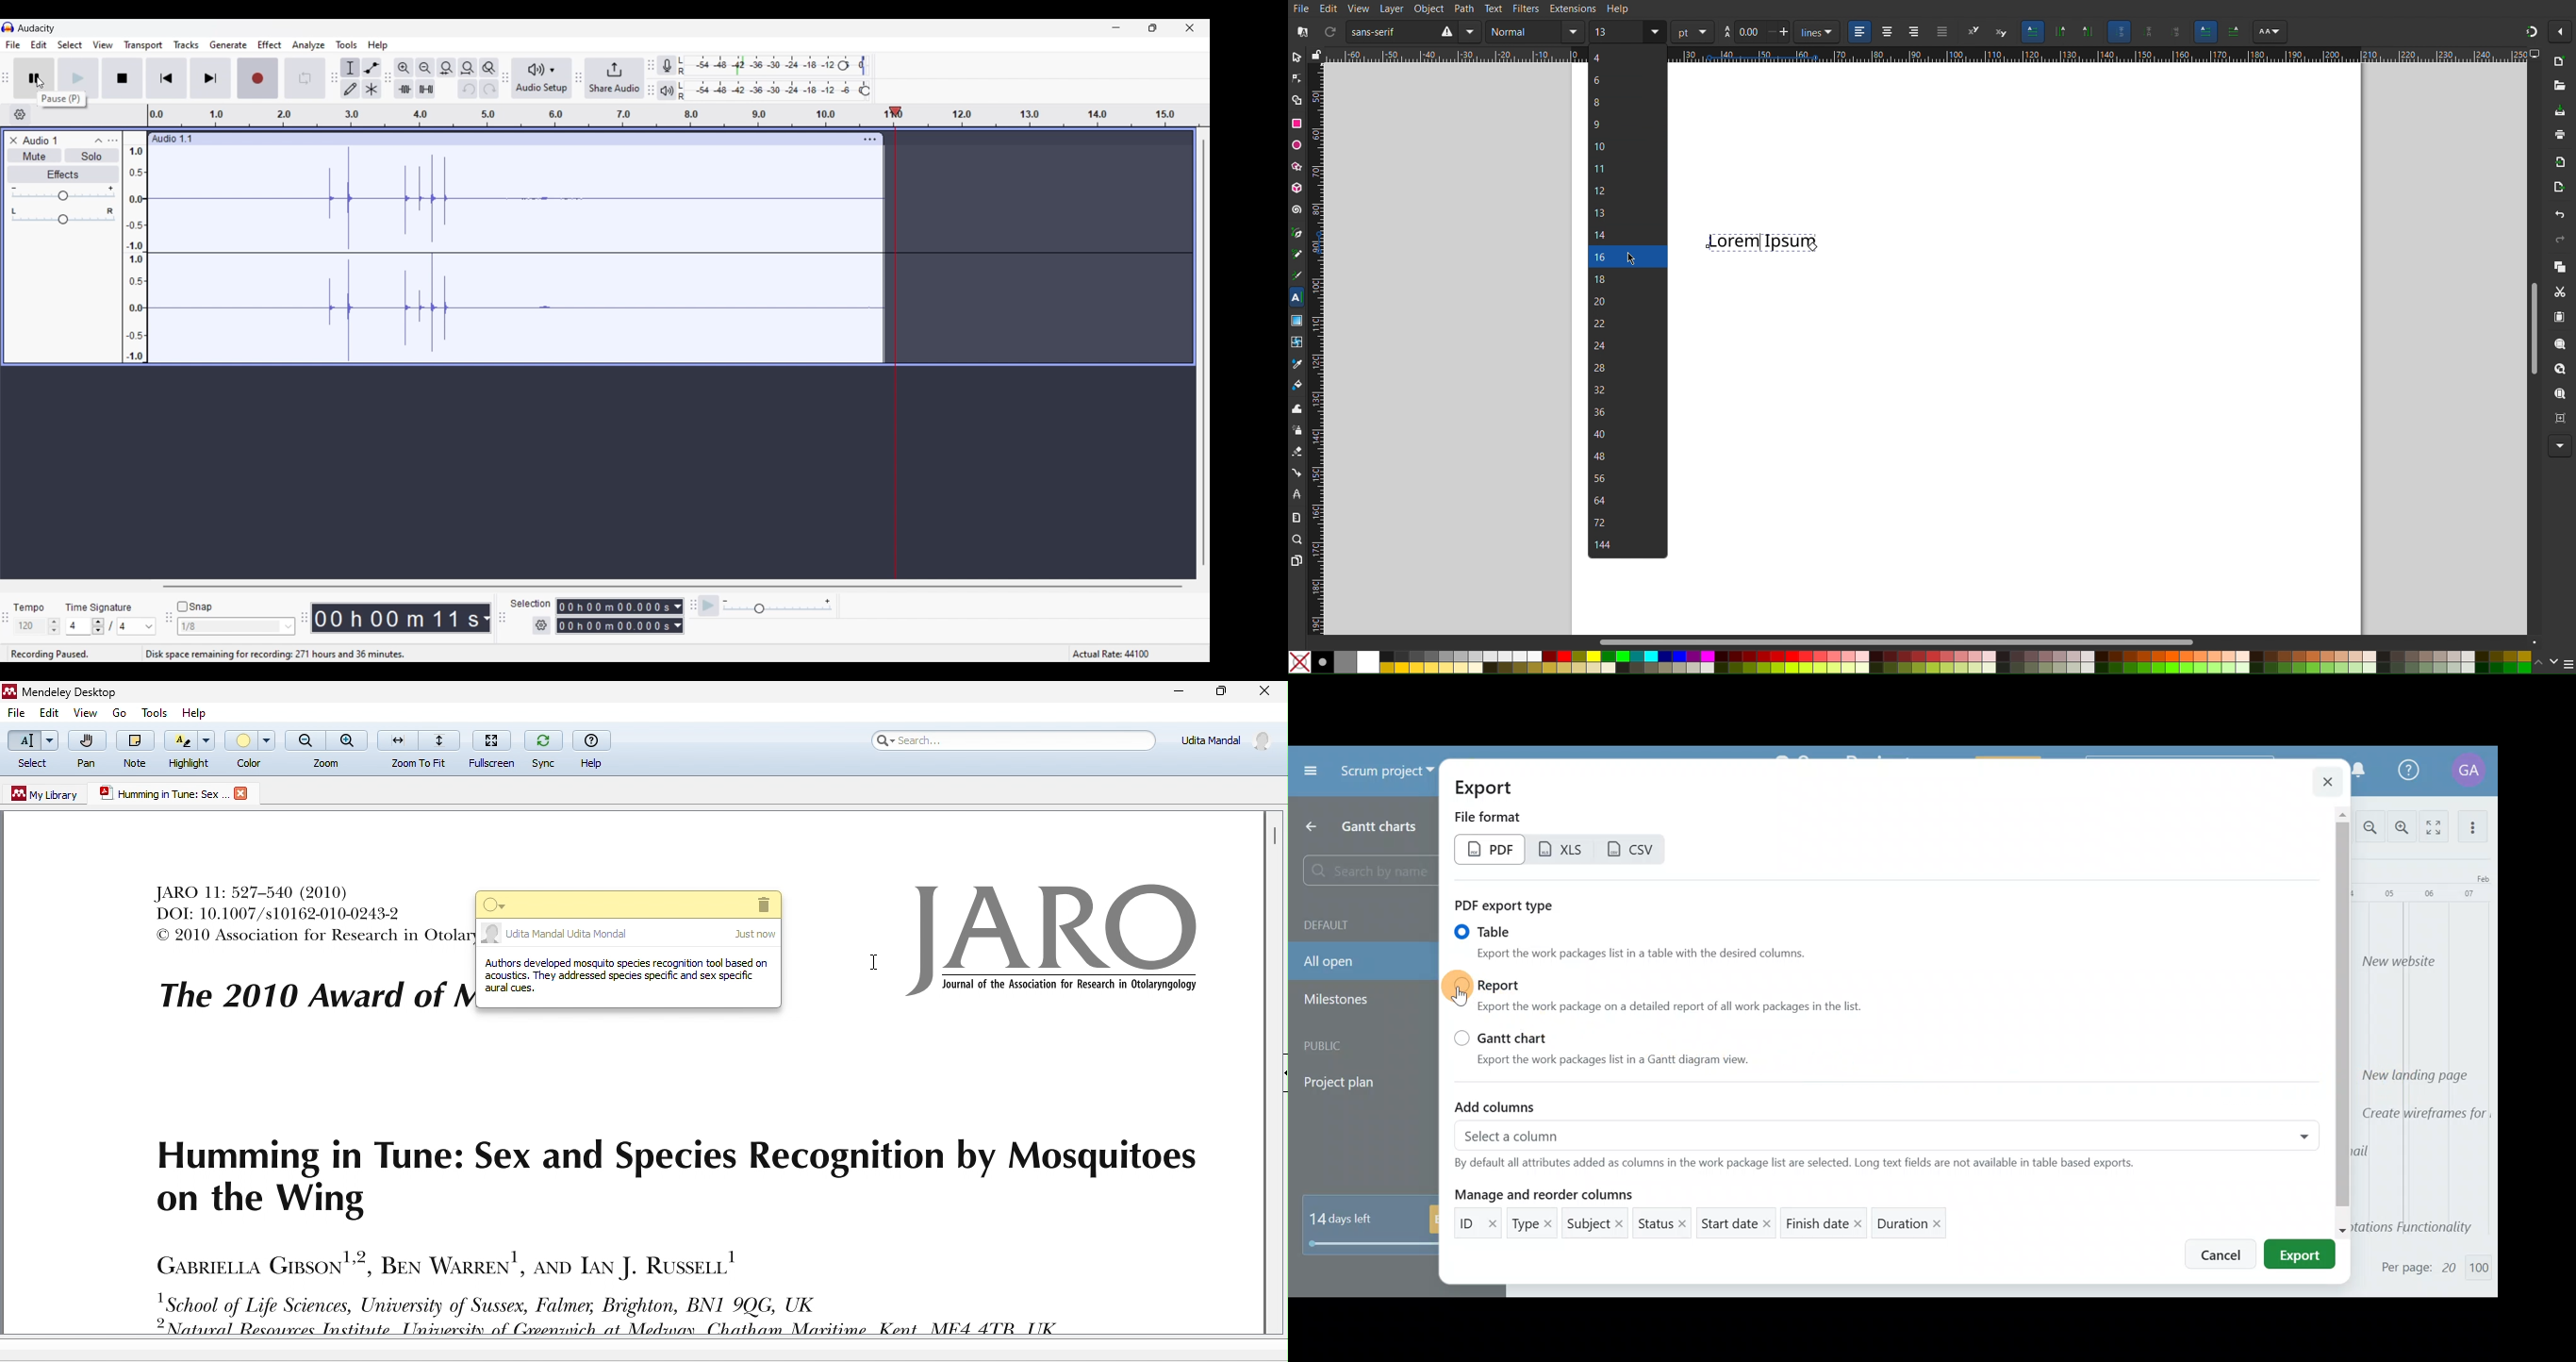 The height and width of the screenshot is (1372, 2576). What do you see at coordinates (2563, 60) in the screenshot?
I see `New` at bounding box center [2563, 60].